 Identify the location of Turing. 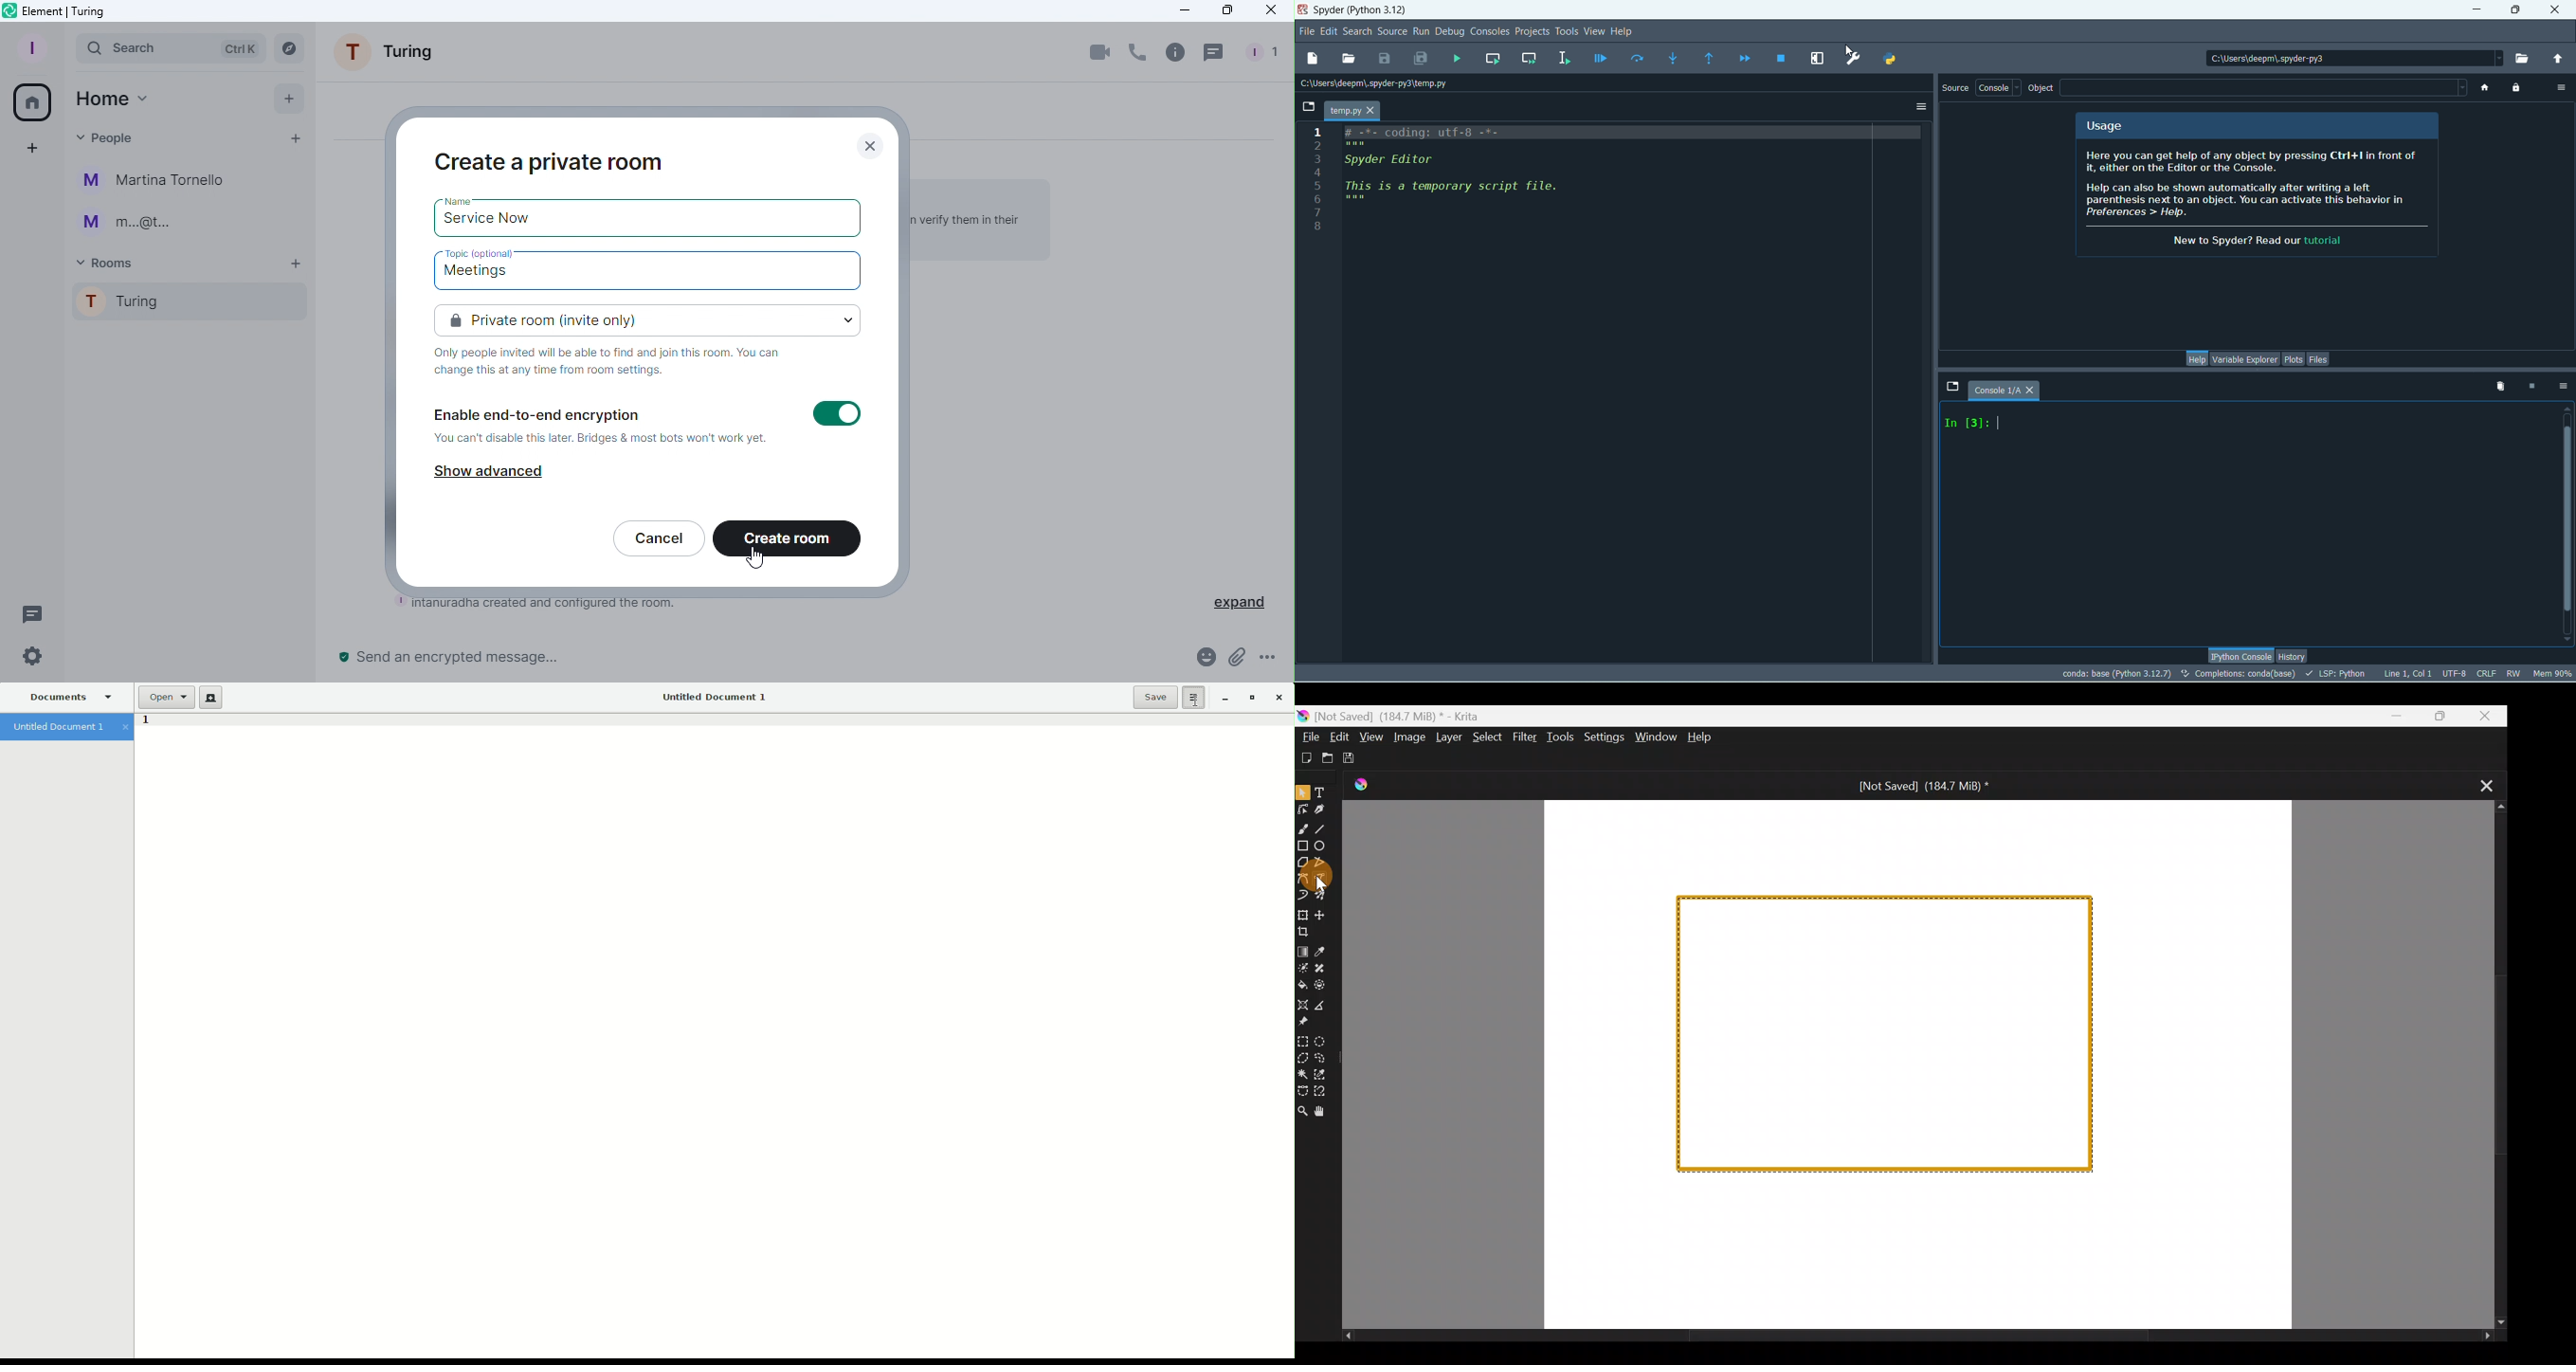
(183, 305).